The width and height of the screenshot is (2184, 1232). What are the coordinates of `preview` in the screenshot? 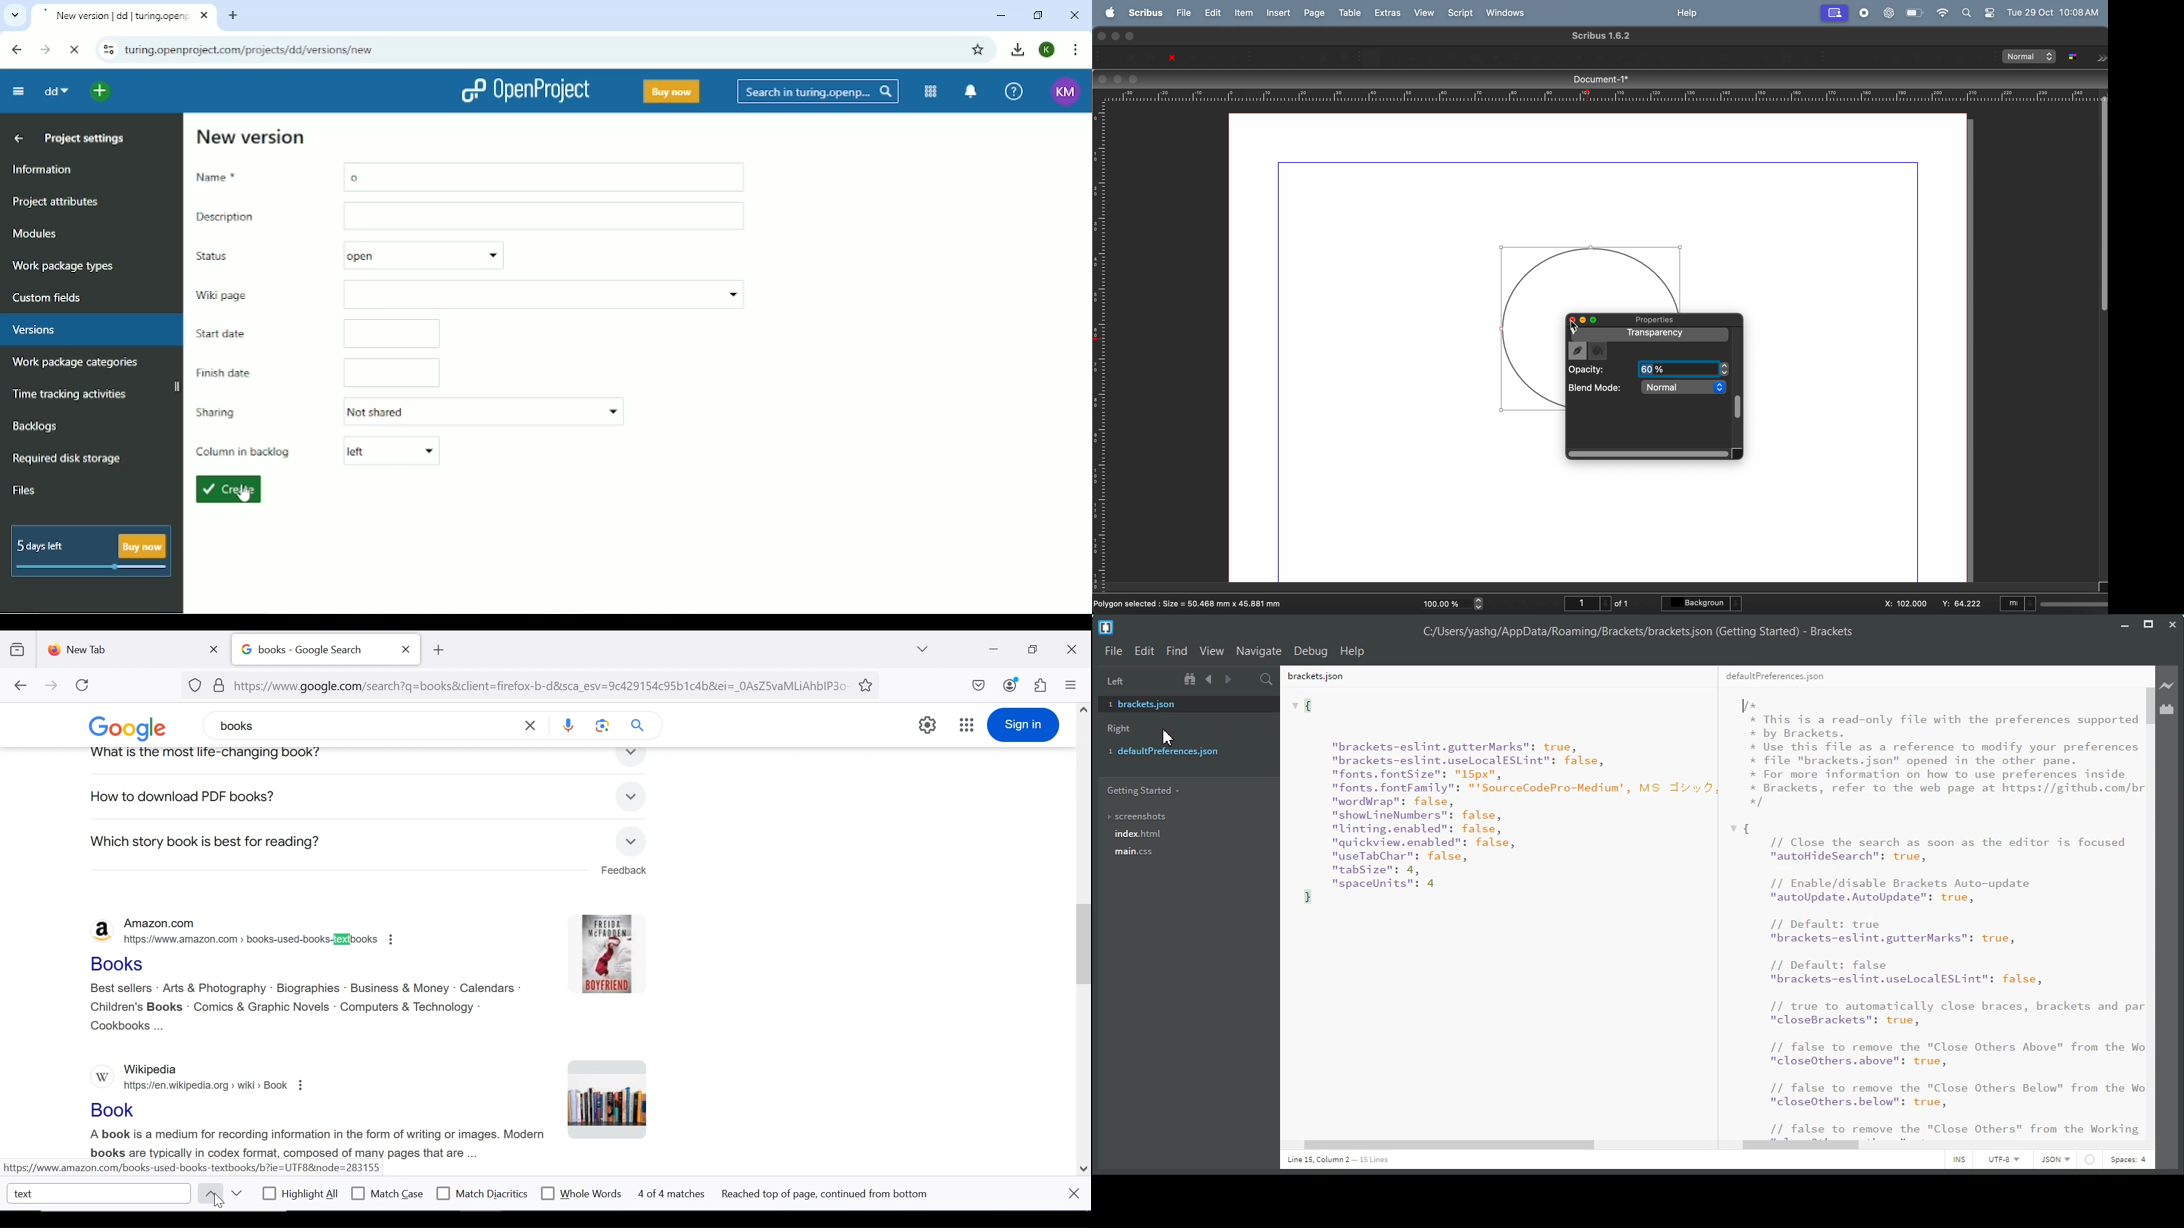 It's located at (605, 954).